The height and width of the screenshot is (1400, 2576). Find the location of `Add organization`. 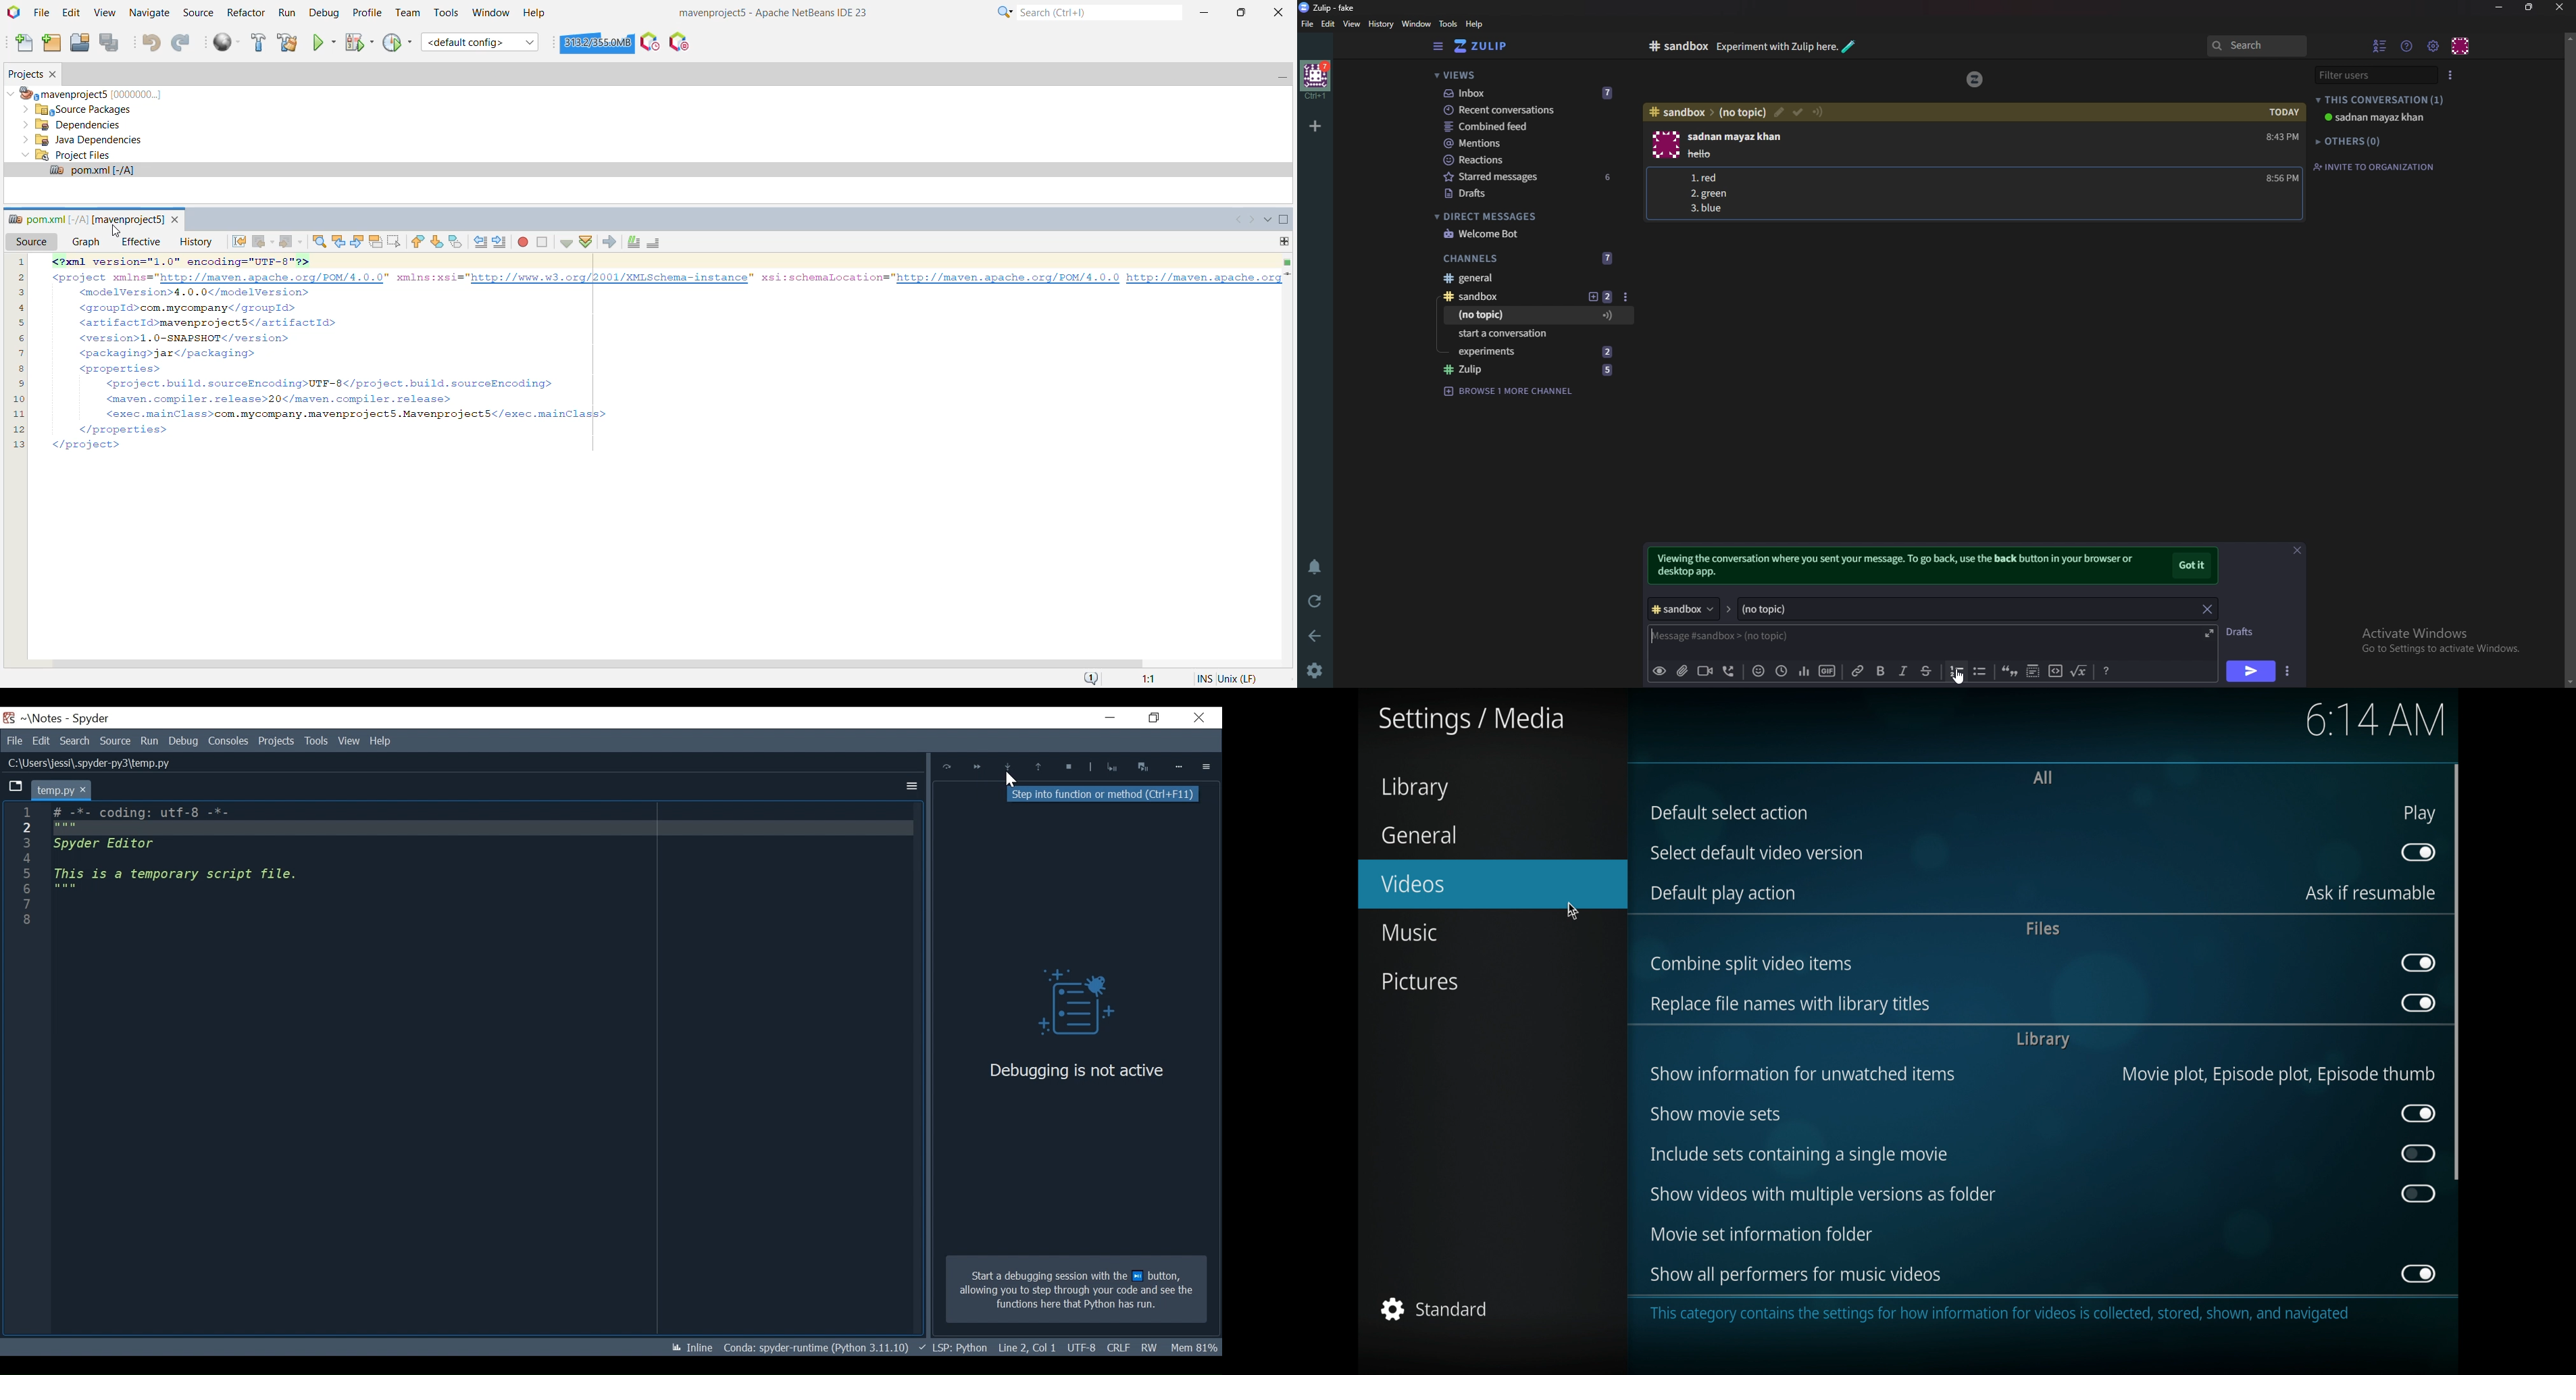

Add organization is located at coordinates (1316, 124).